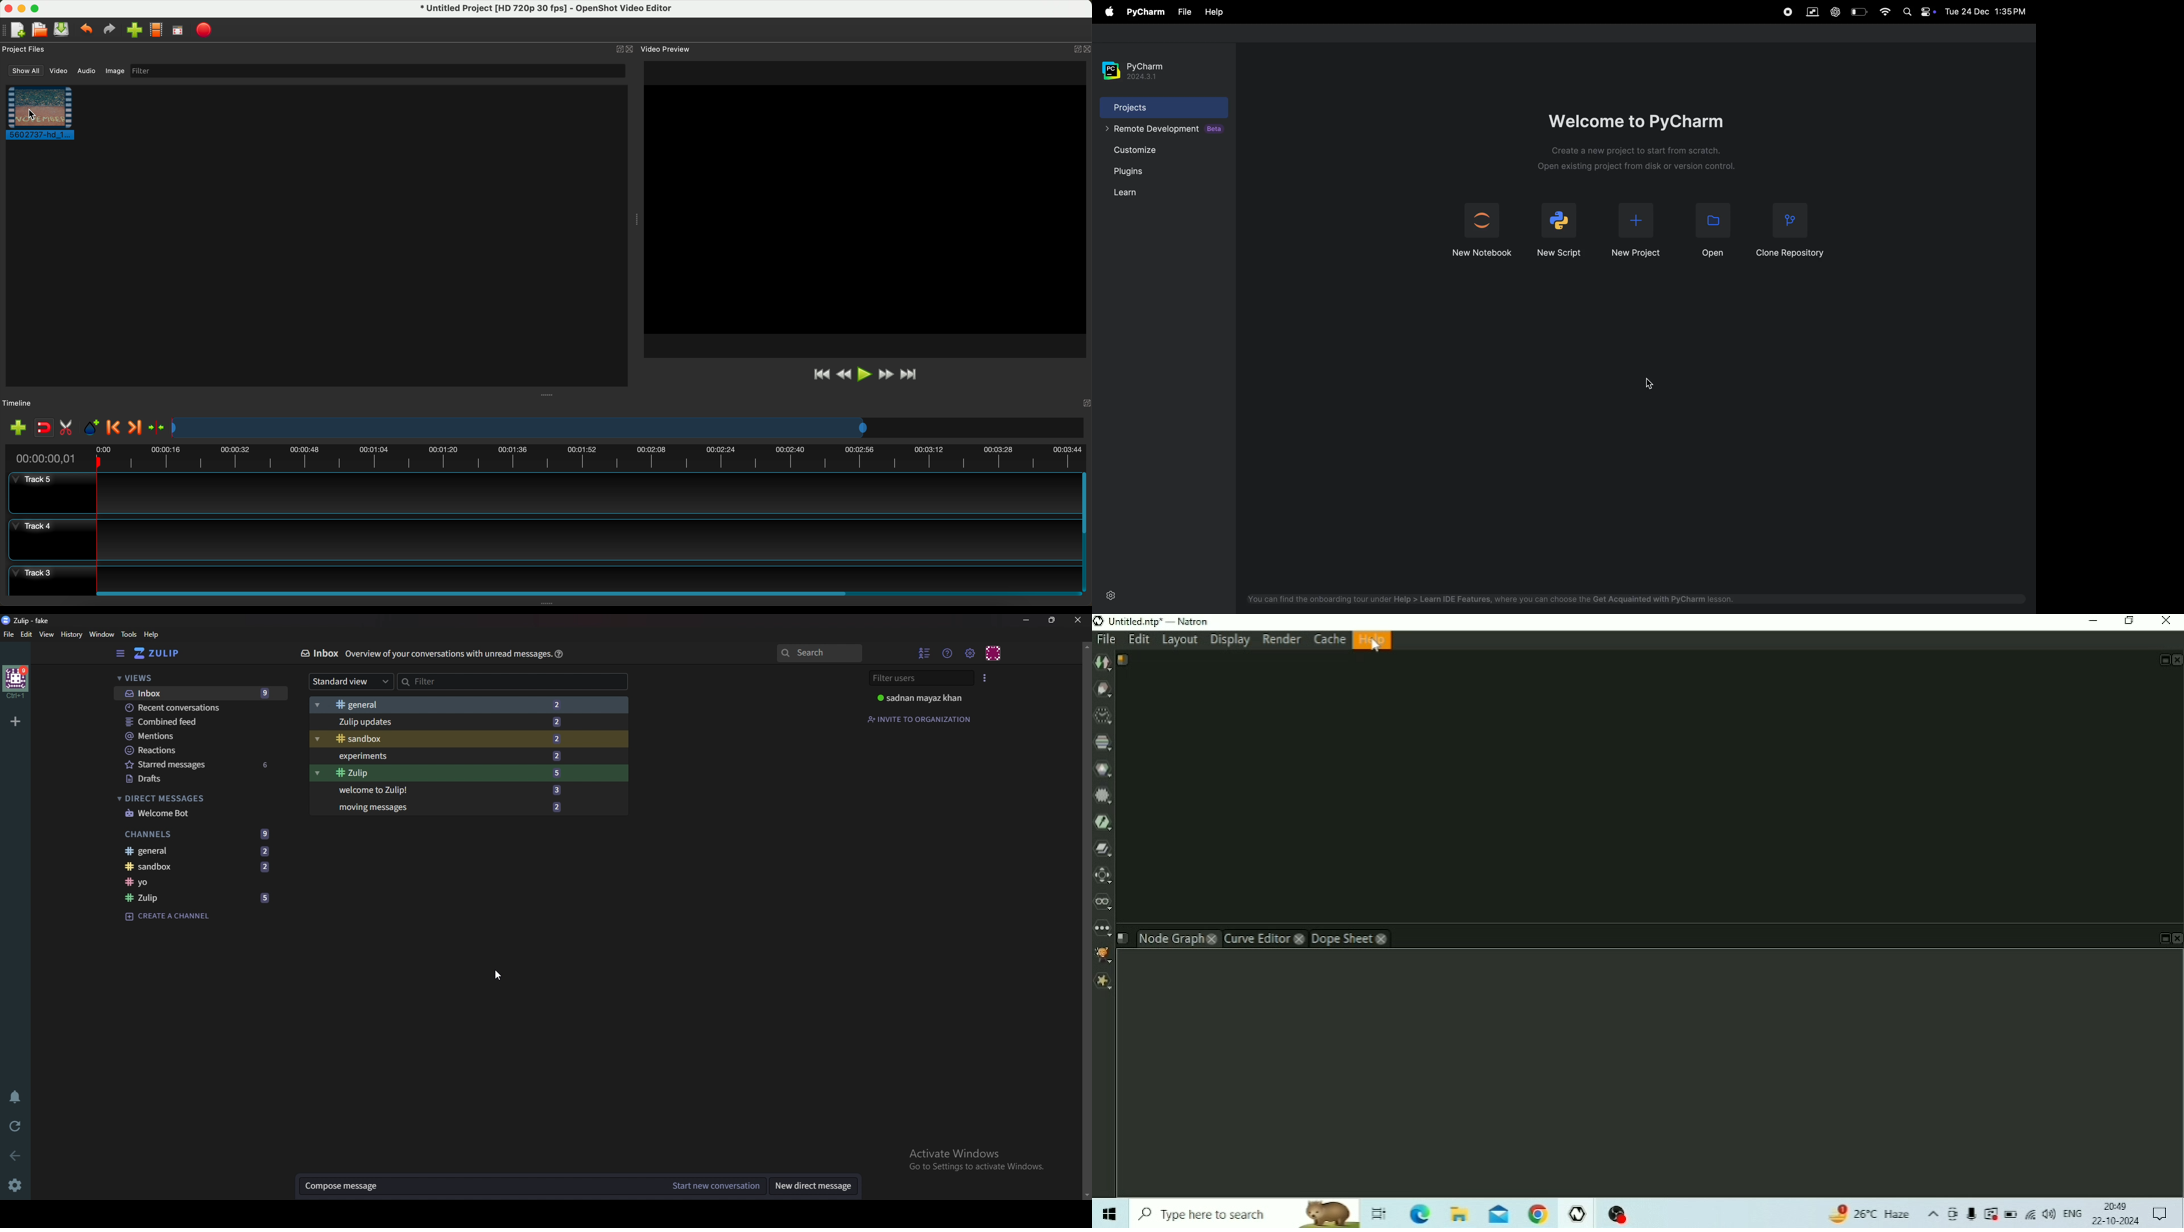  Describe the element at coordinates (1557, 231) in the screenshot. I see `new script` at that location.